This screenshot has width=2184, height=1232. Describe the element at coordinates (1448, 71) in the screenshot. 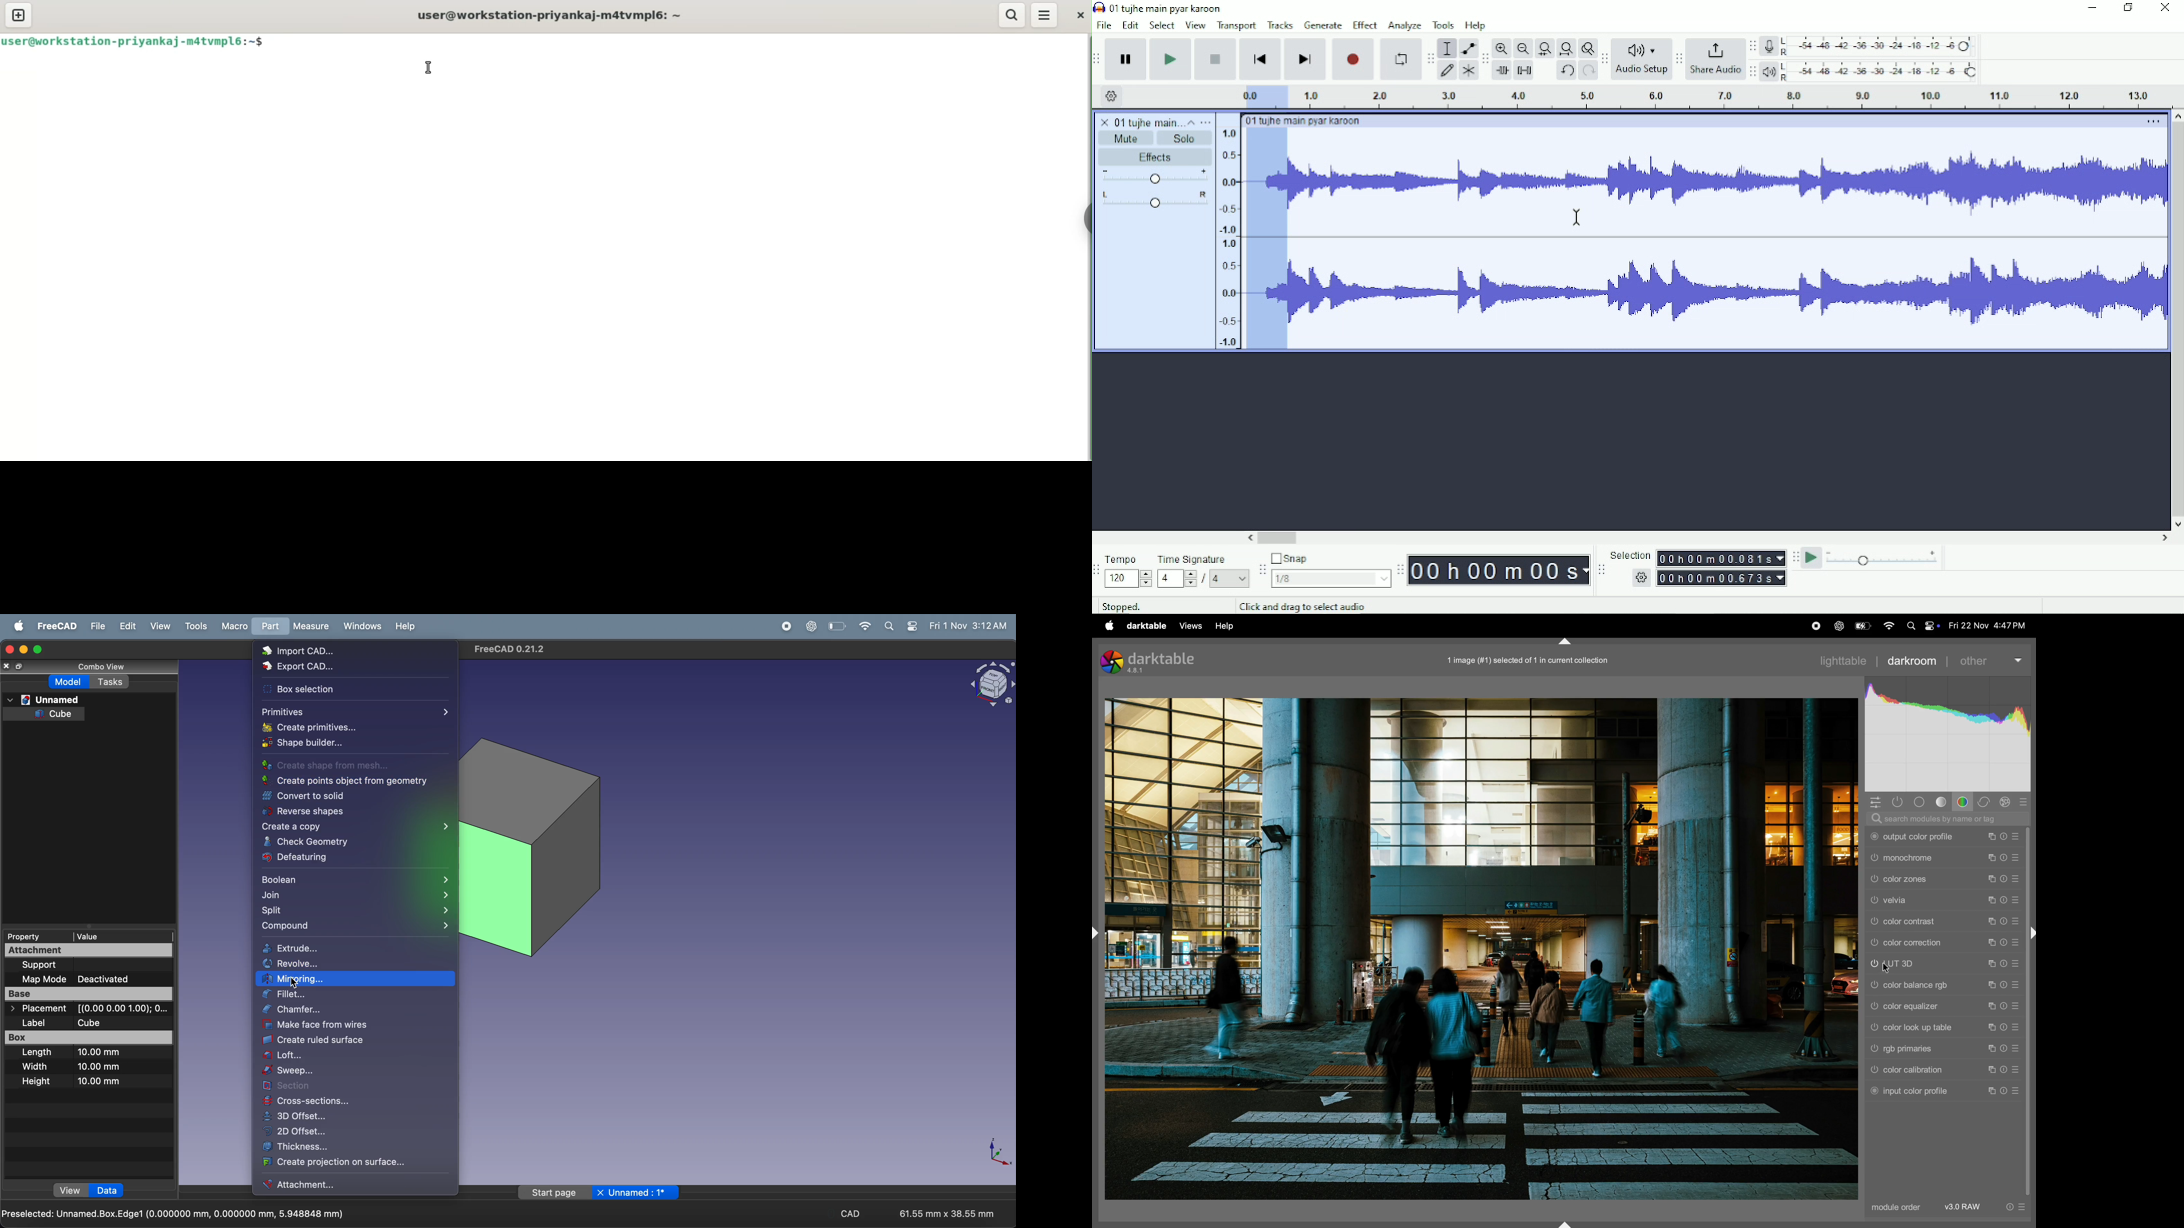

I see `Draw tool` at that location.